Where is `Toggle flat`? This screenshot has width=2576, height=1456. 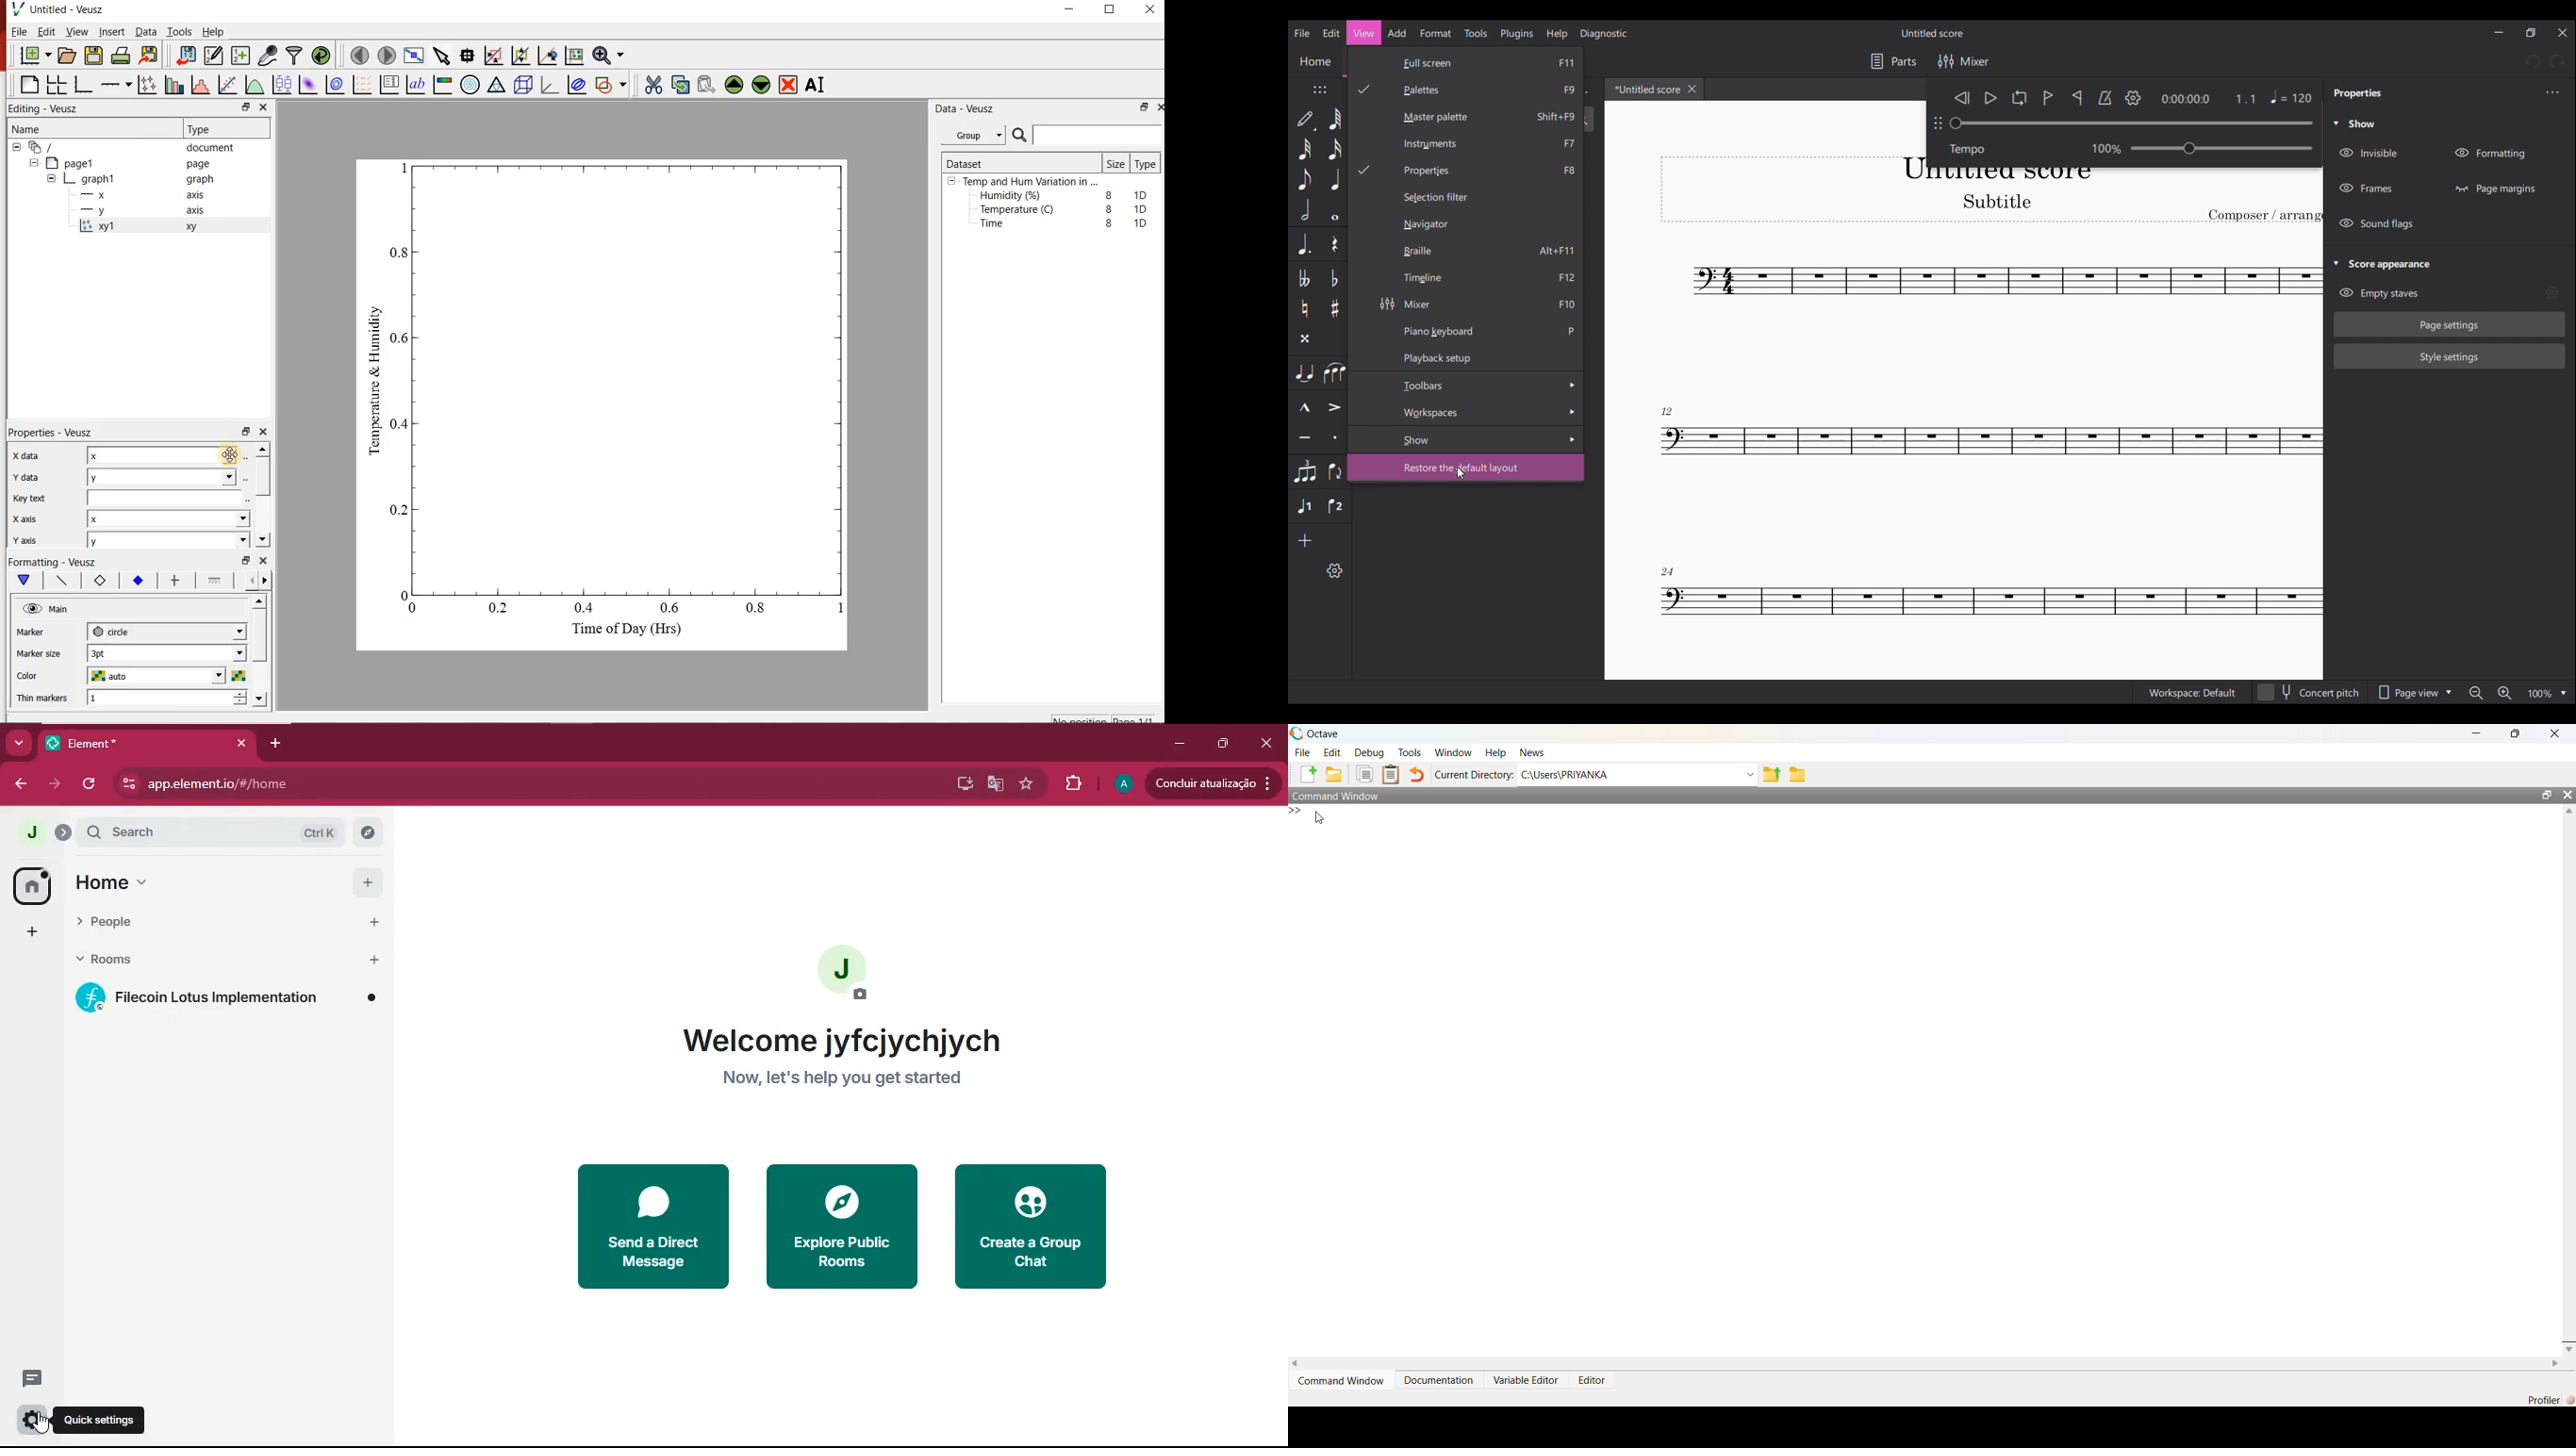
Toggle flat is located at coordinates (1334, 278).